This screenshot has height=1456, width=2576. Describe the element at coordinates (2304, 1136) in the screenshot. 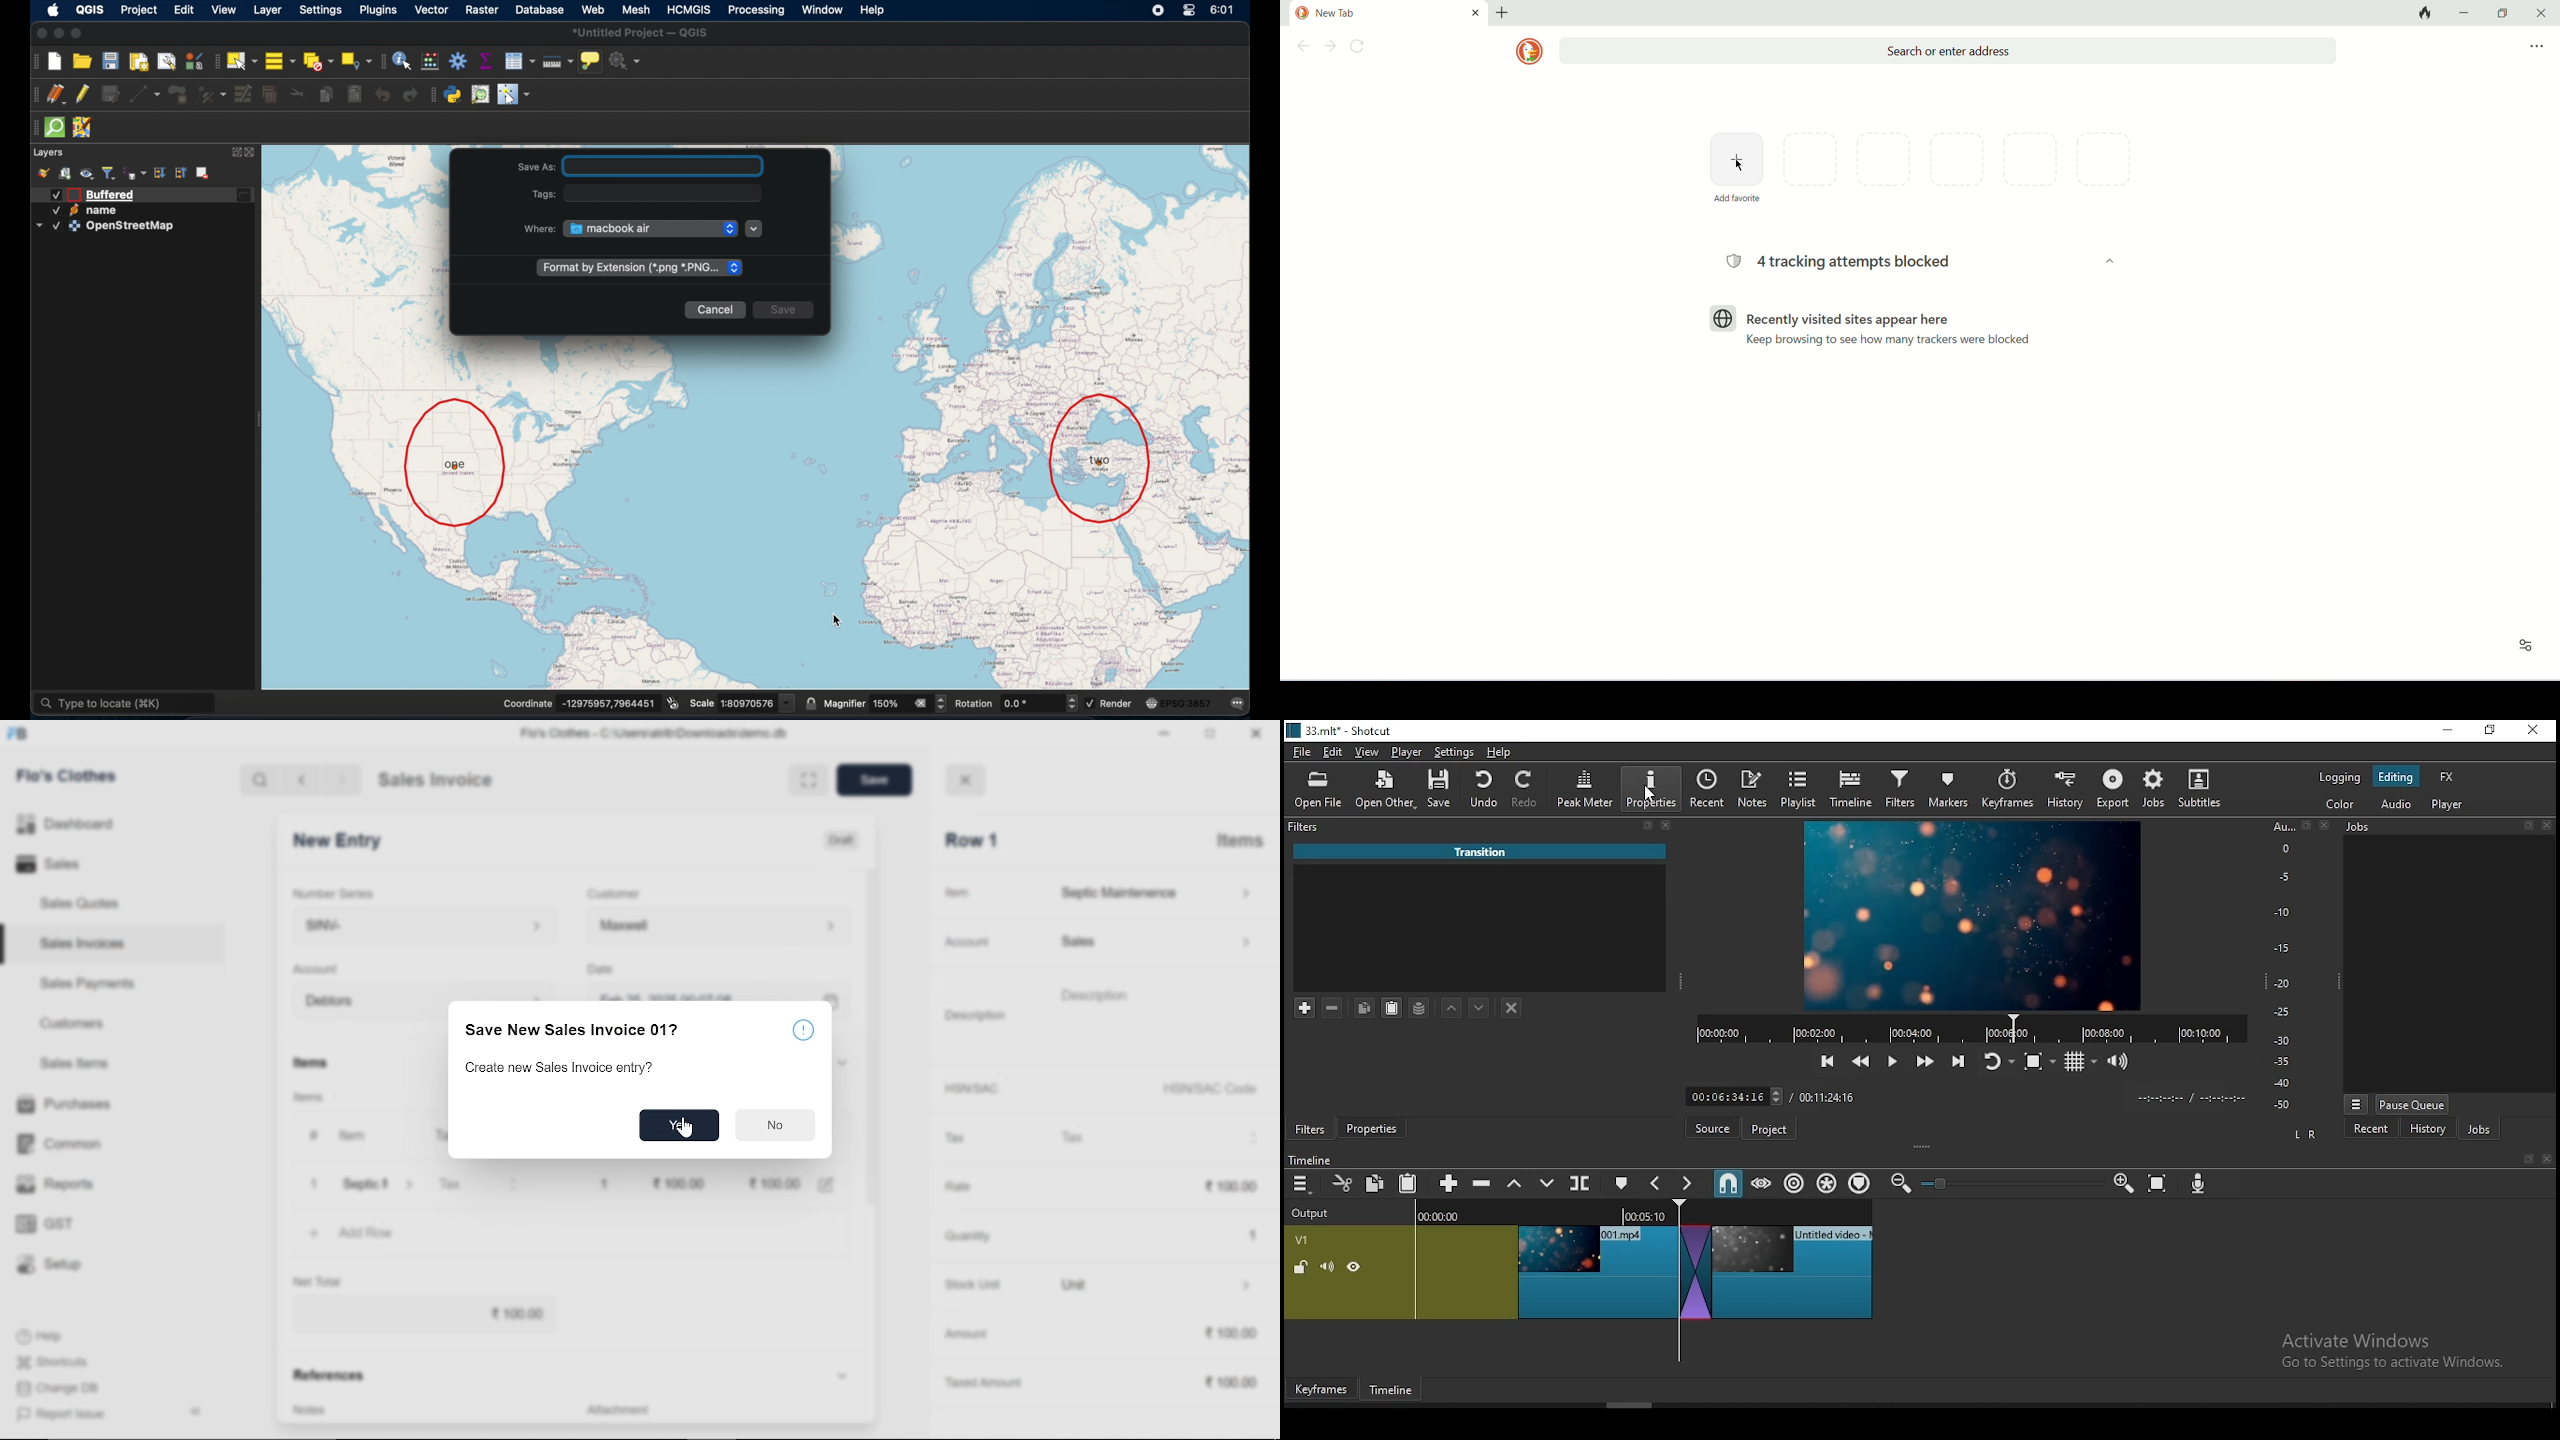

I see `LR` at that location.